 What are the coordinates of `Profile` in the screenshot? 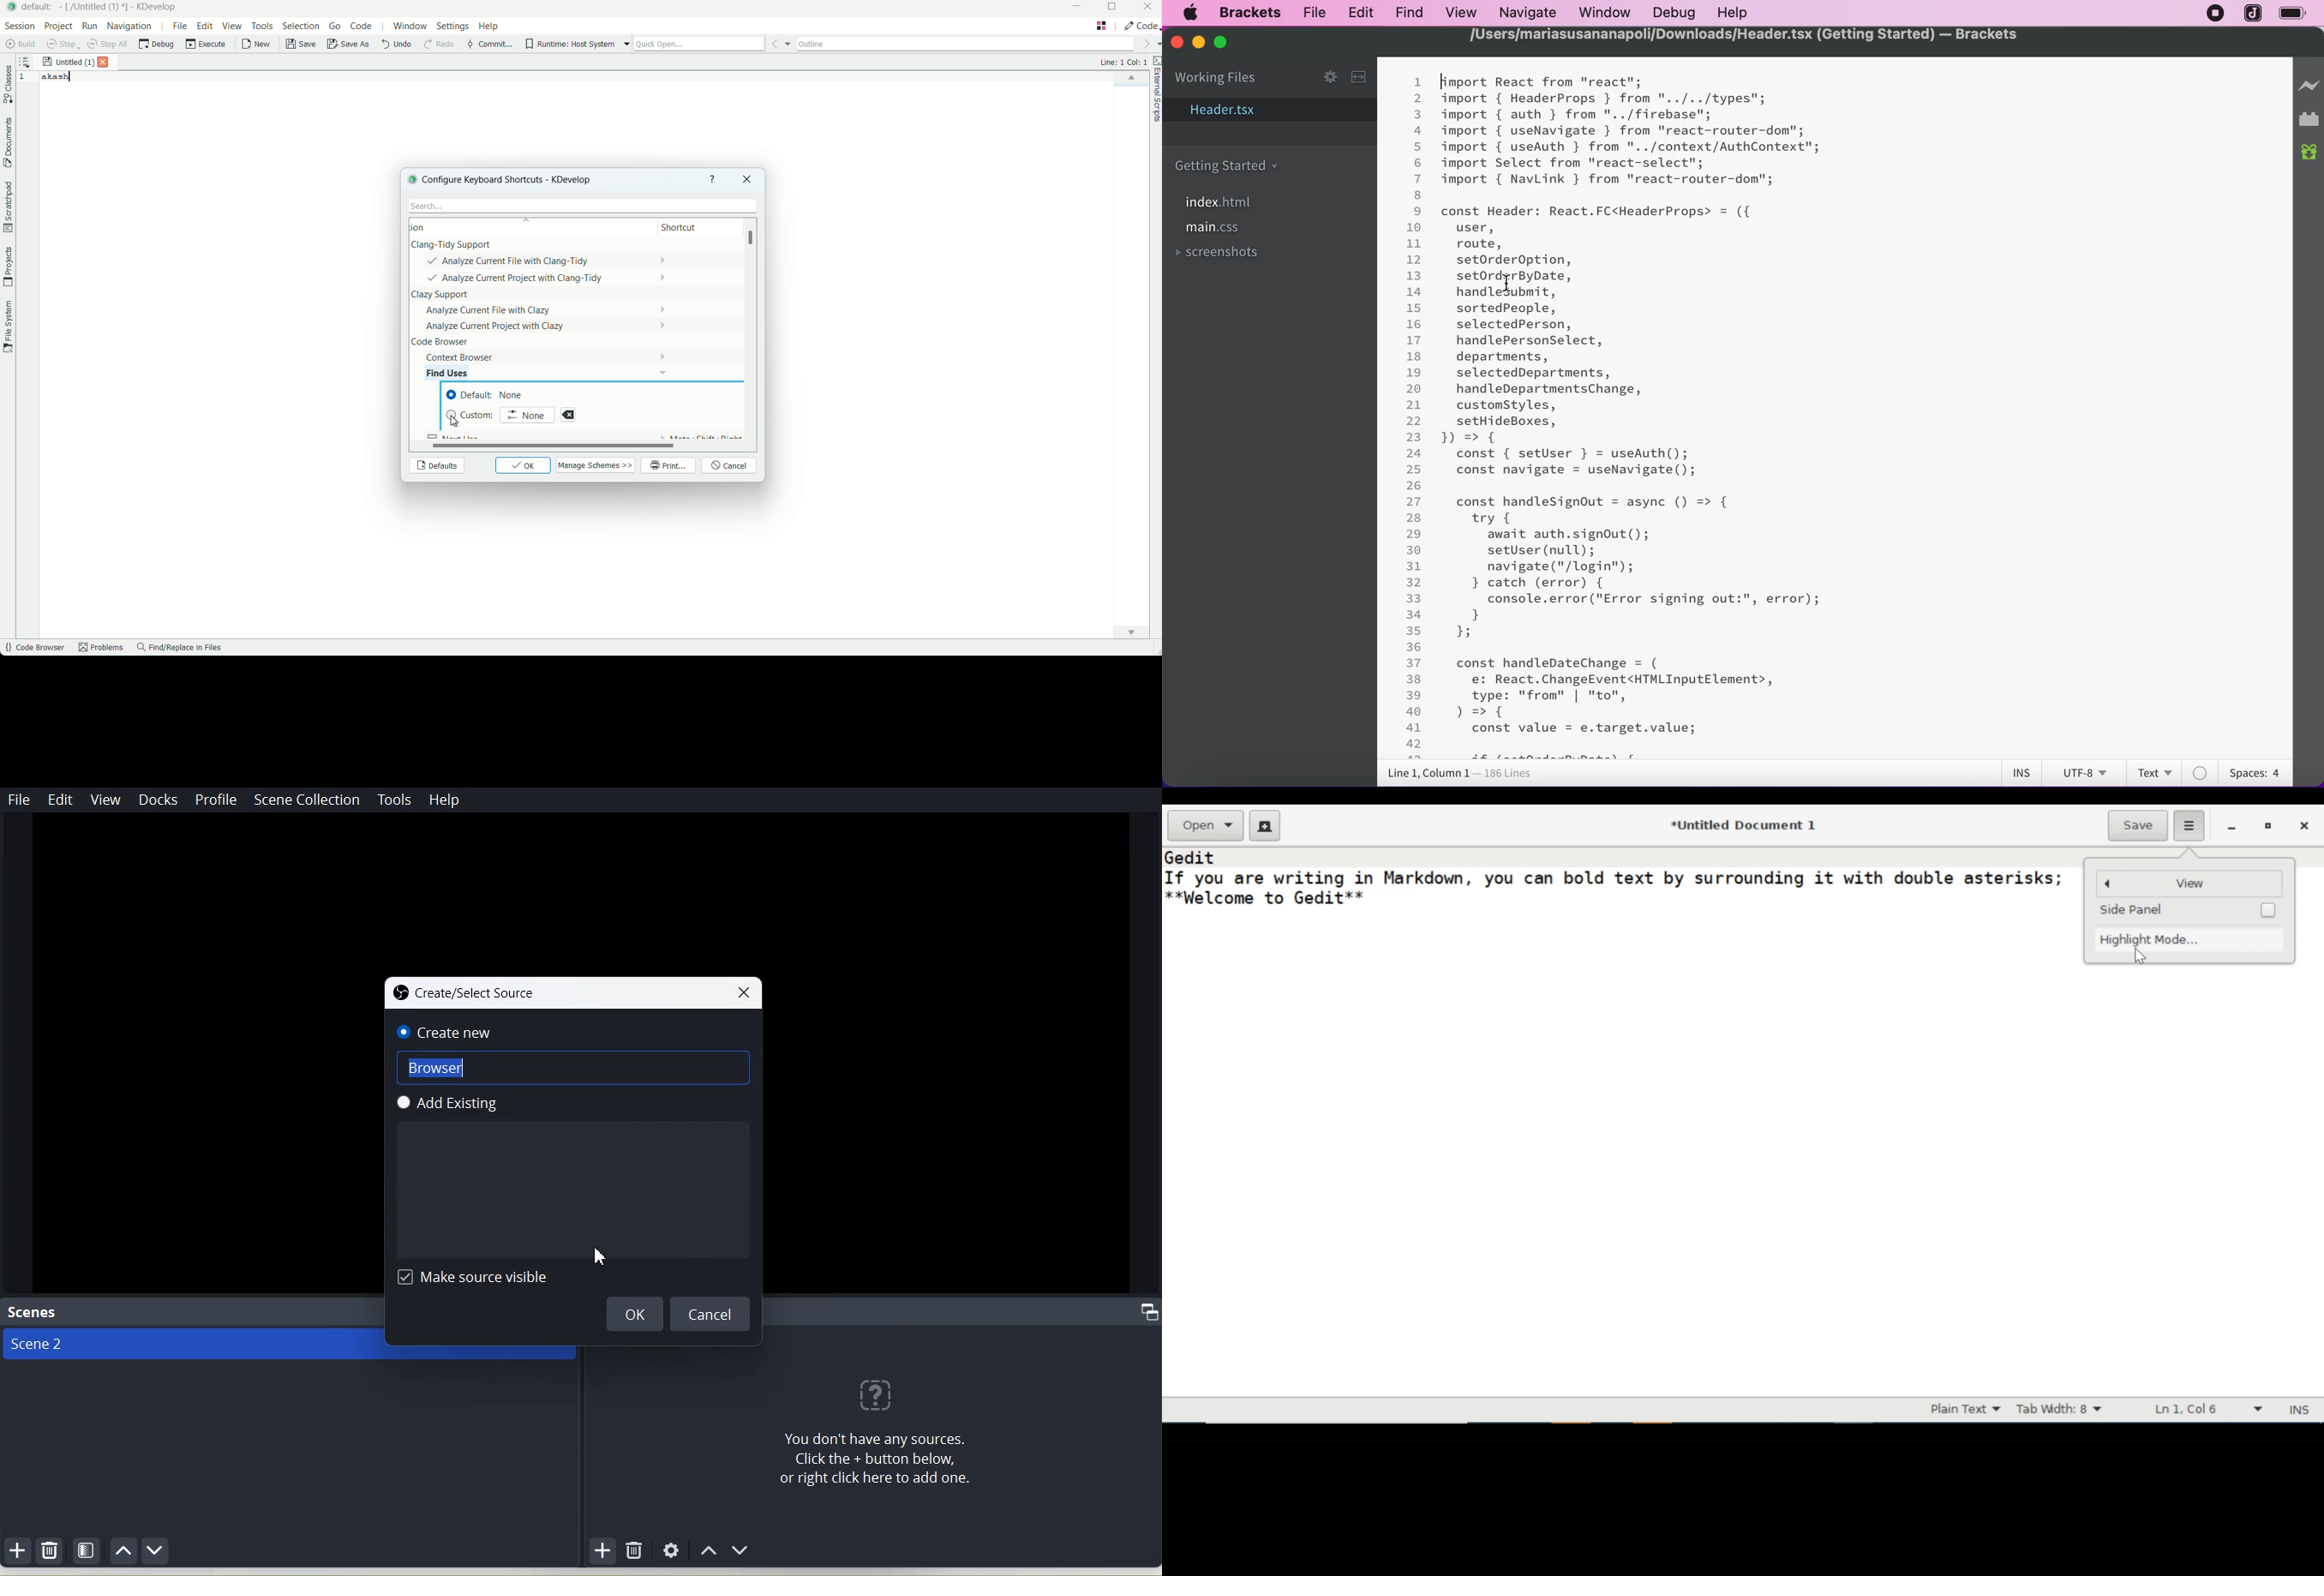 It's located at (215, 801).